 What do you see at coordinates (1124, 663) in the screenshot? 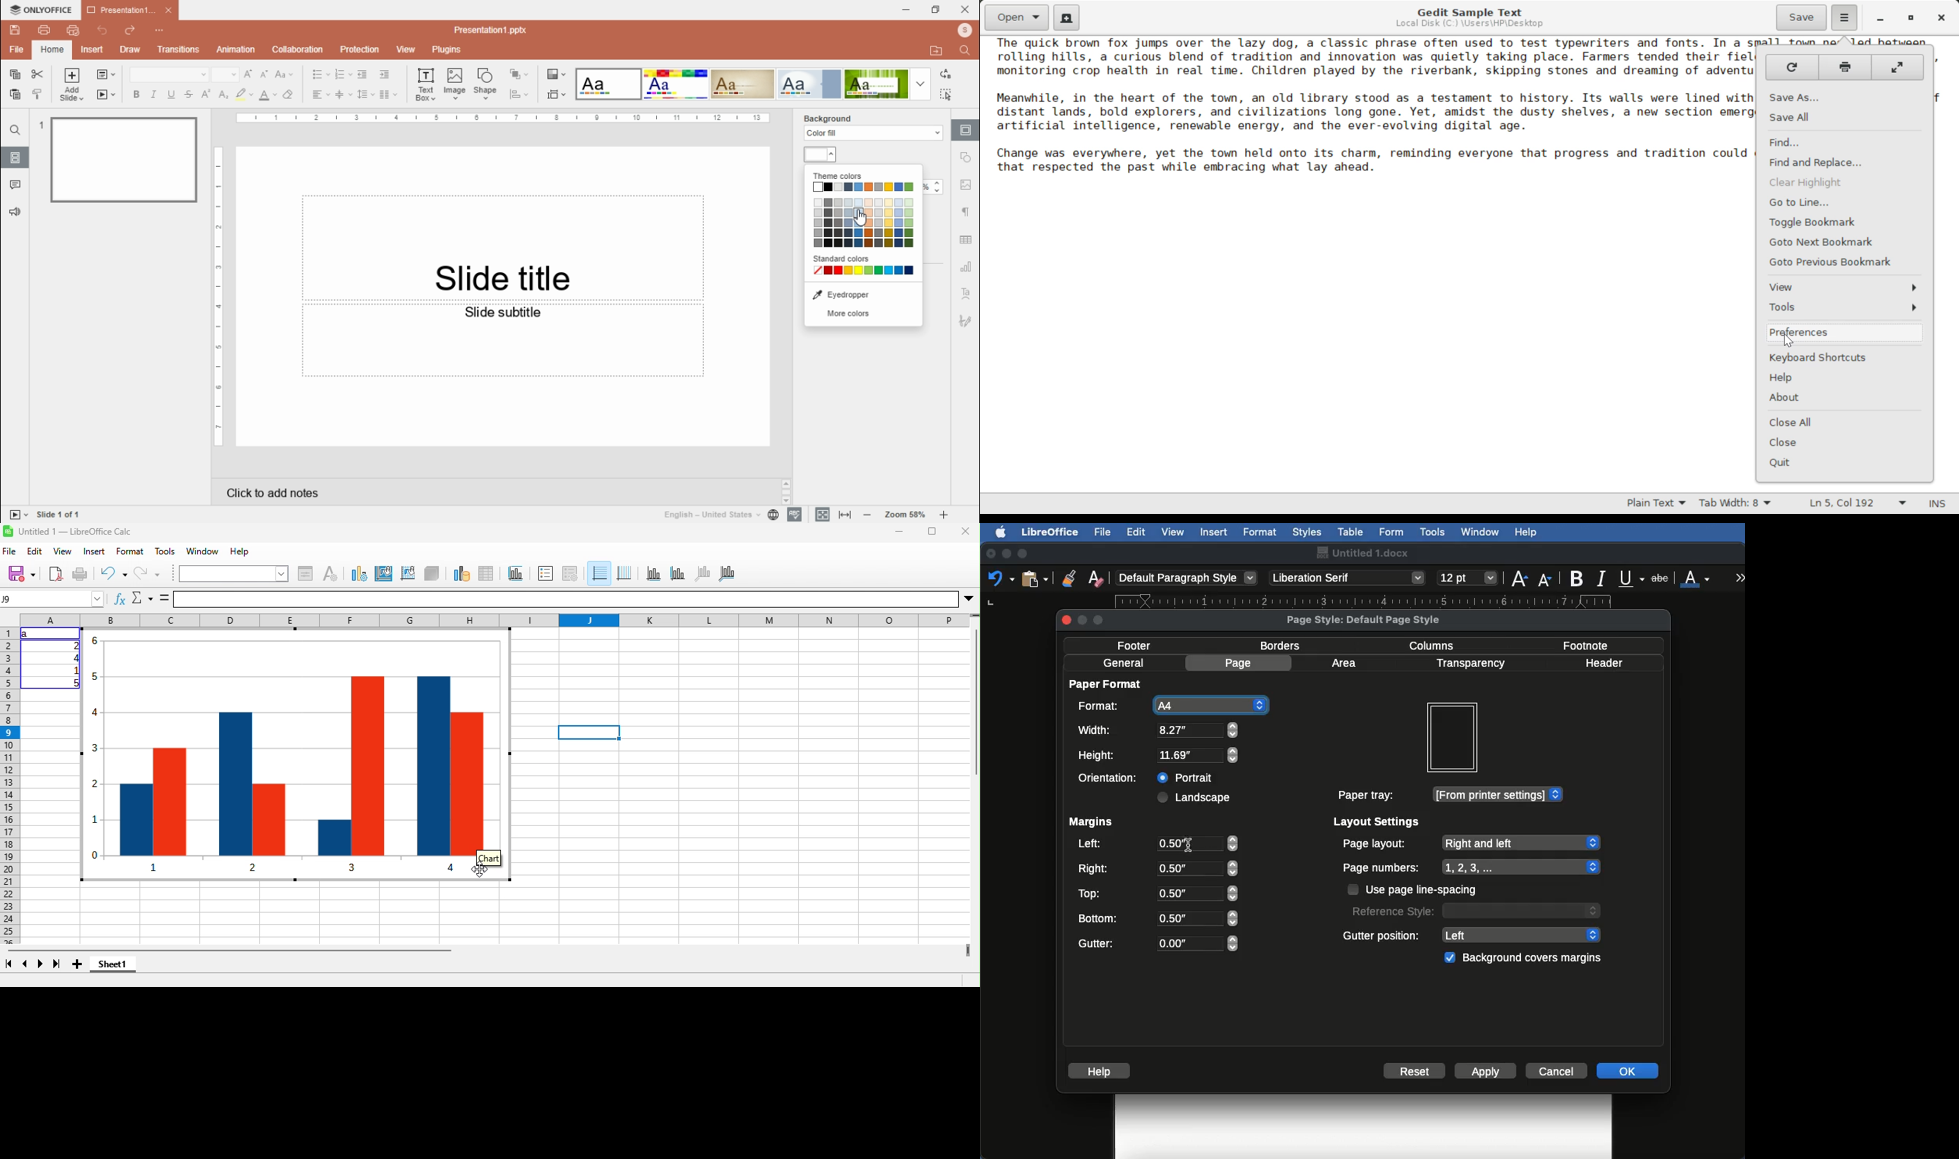
I see `General` at bounding box center [1124, 663].